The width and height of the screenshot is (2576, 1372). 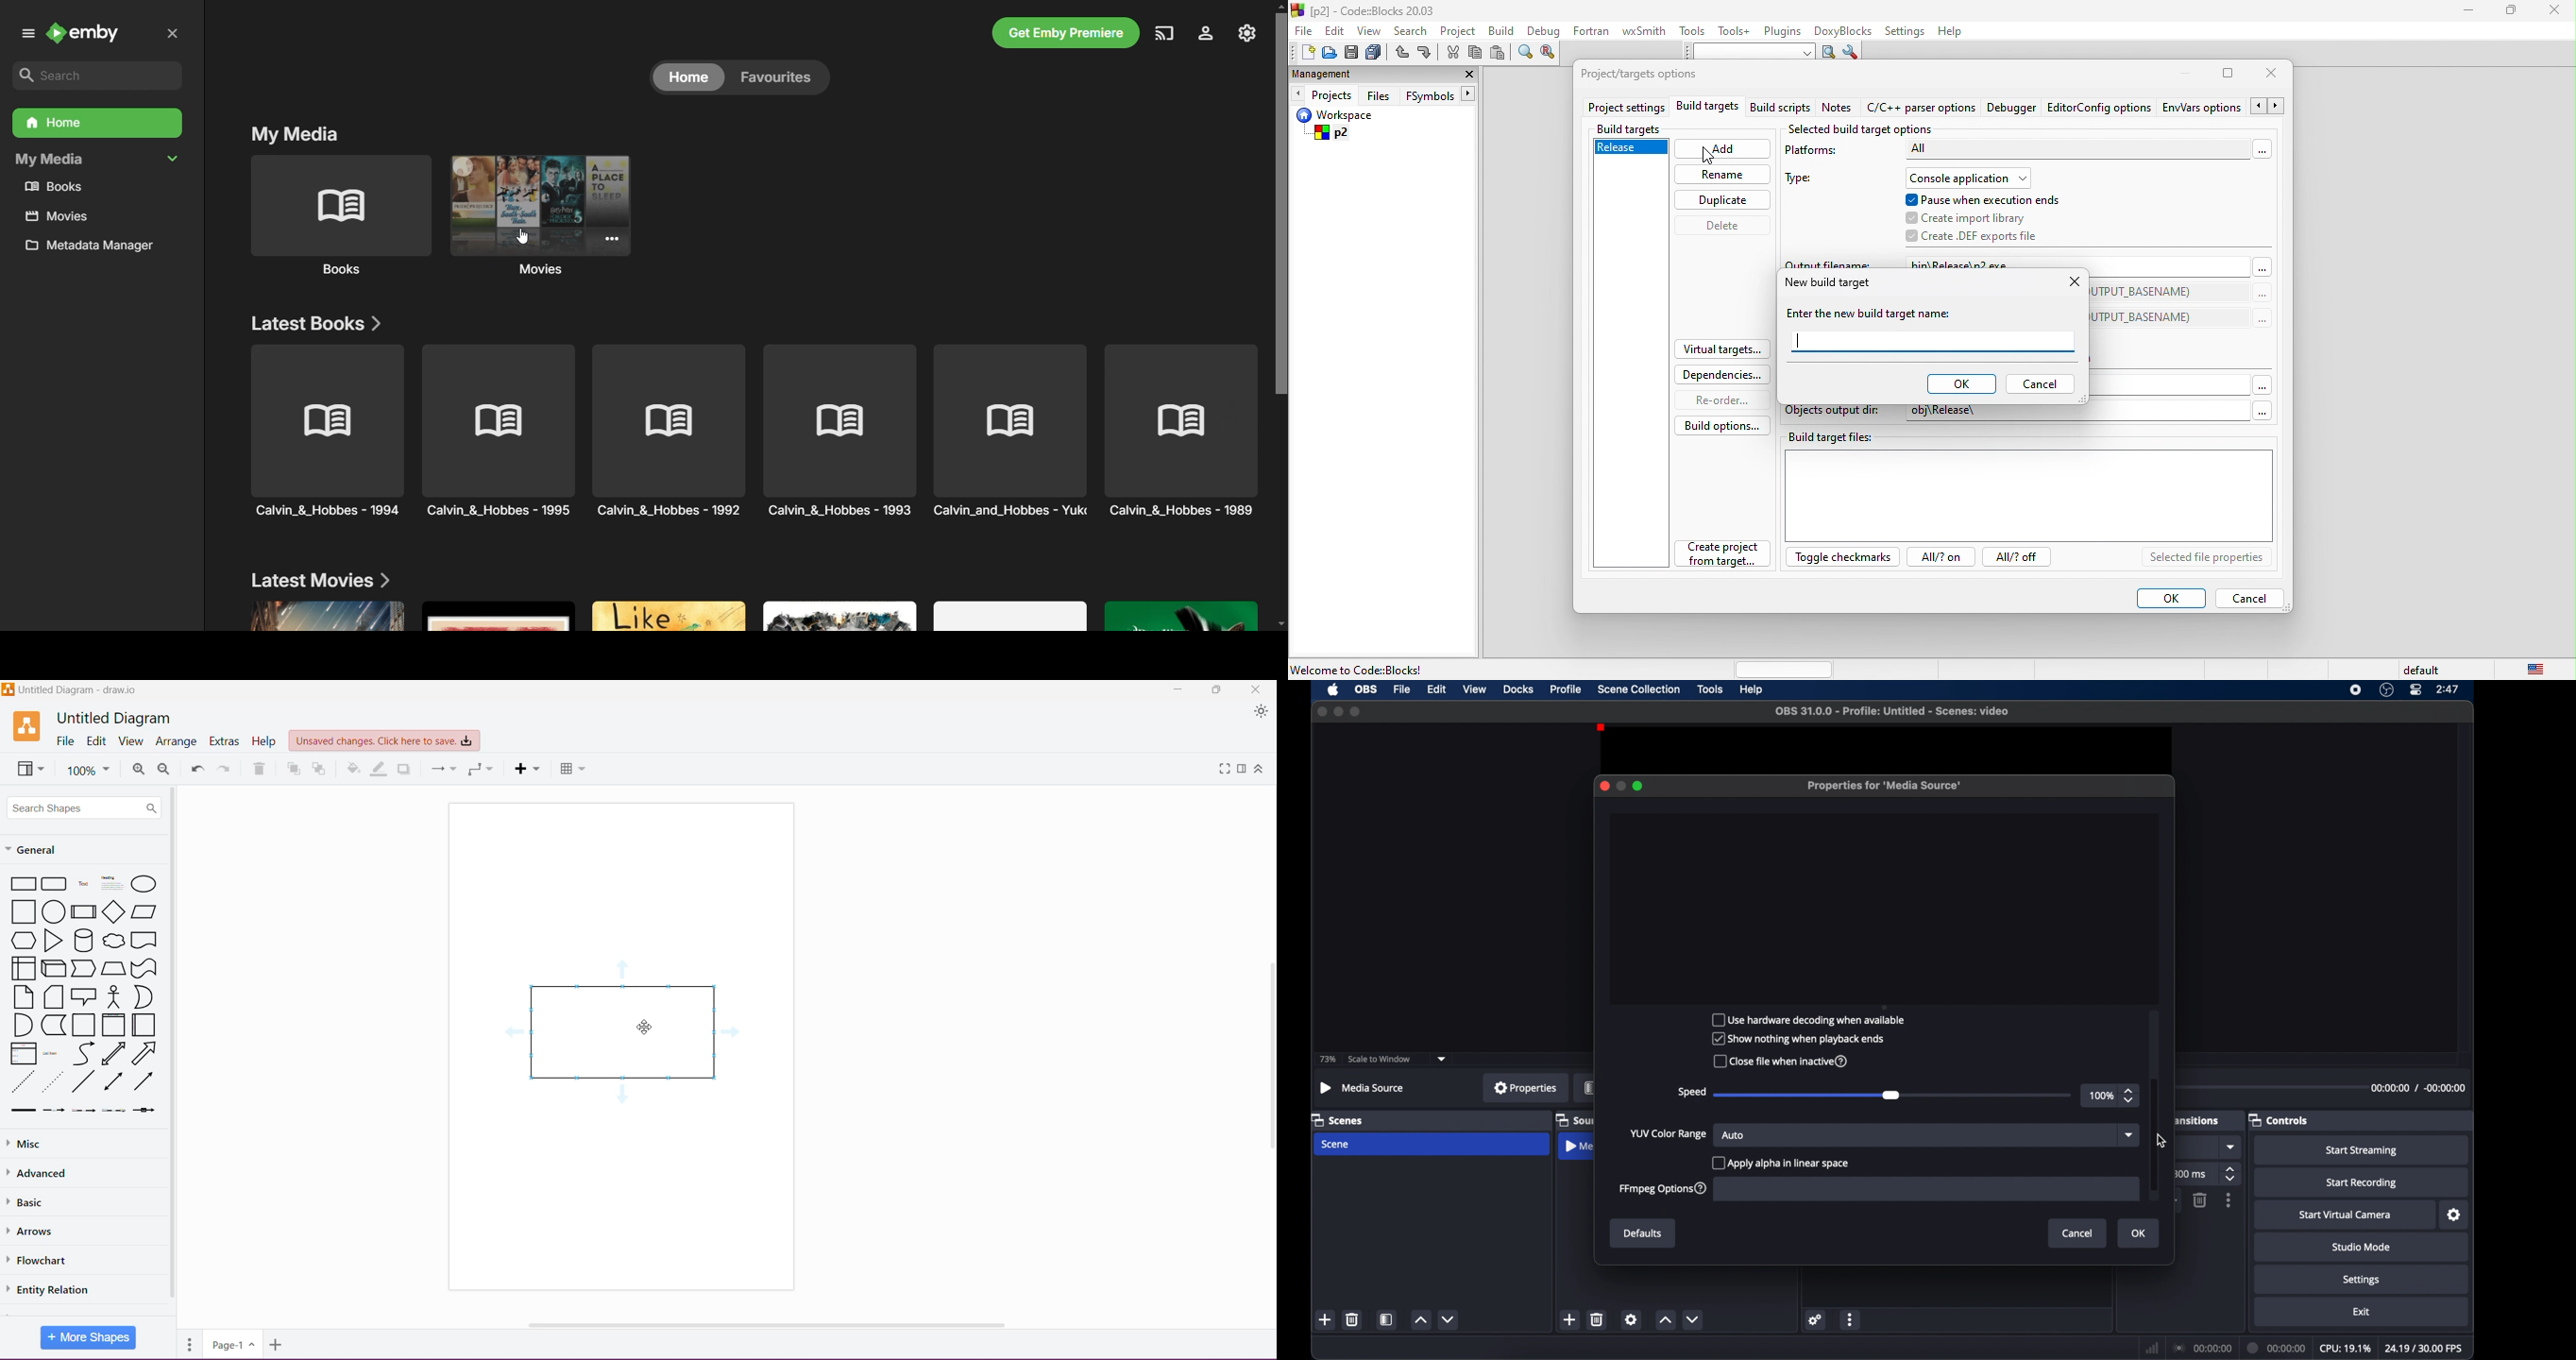 What do you see at coordinates (2361, 1150) in the screenshot?
I see `start streaming` at bounding box center [2361, 1150].